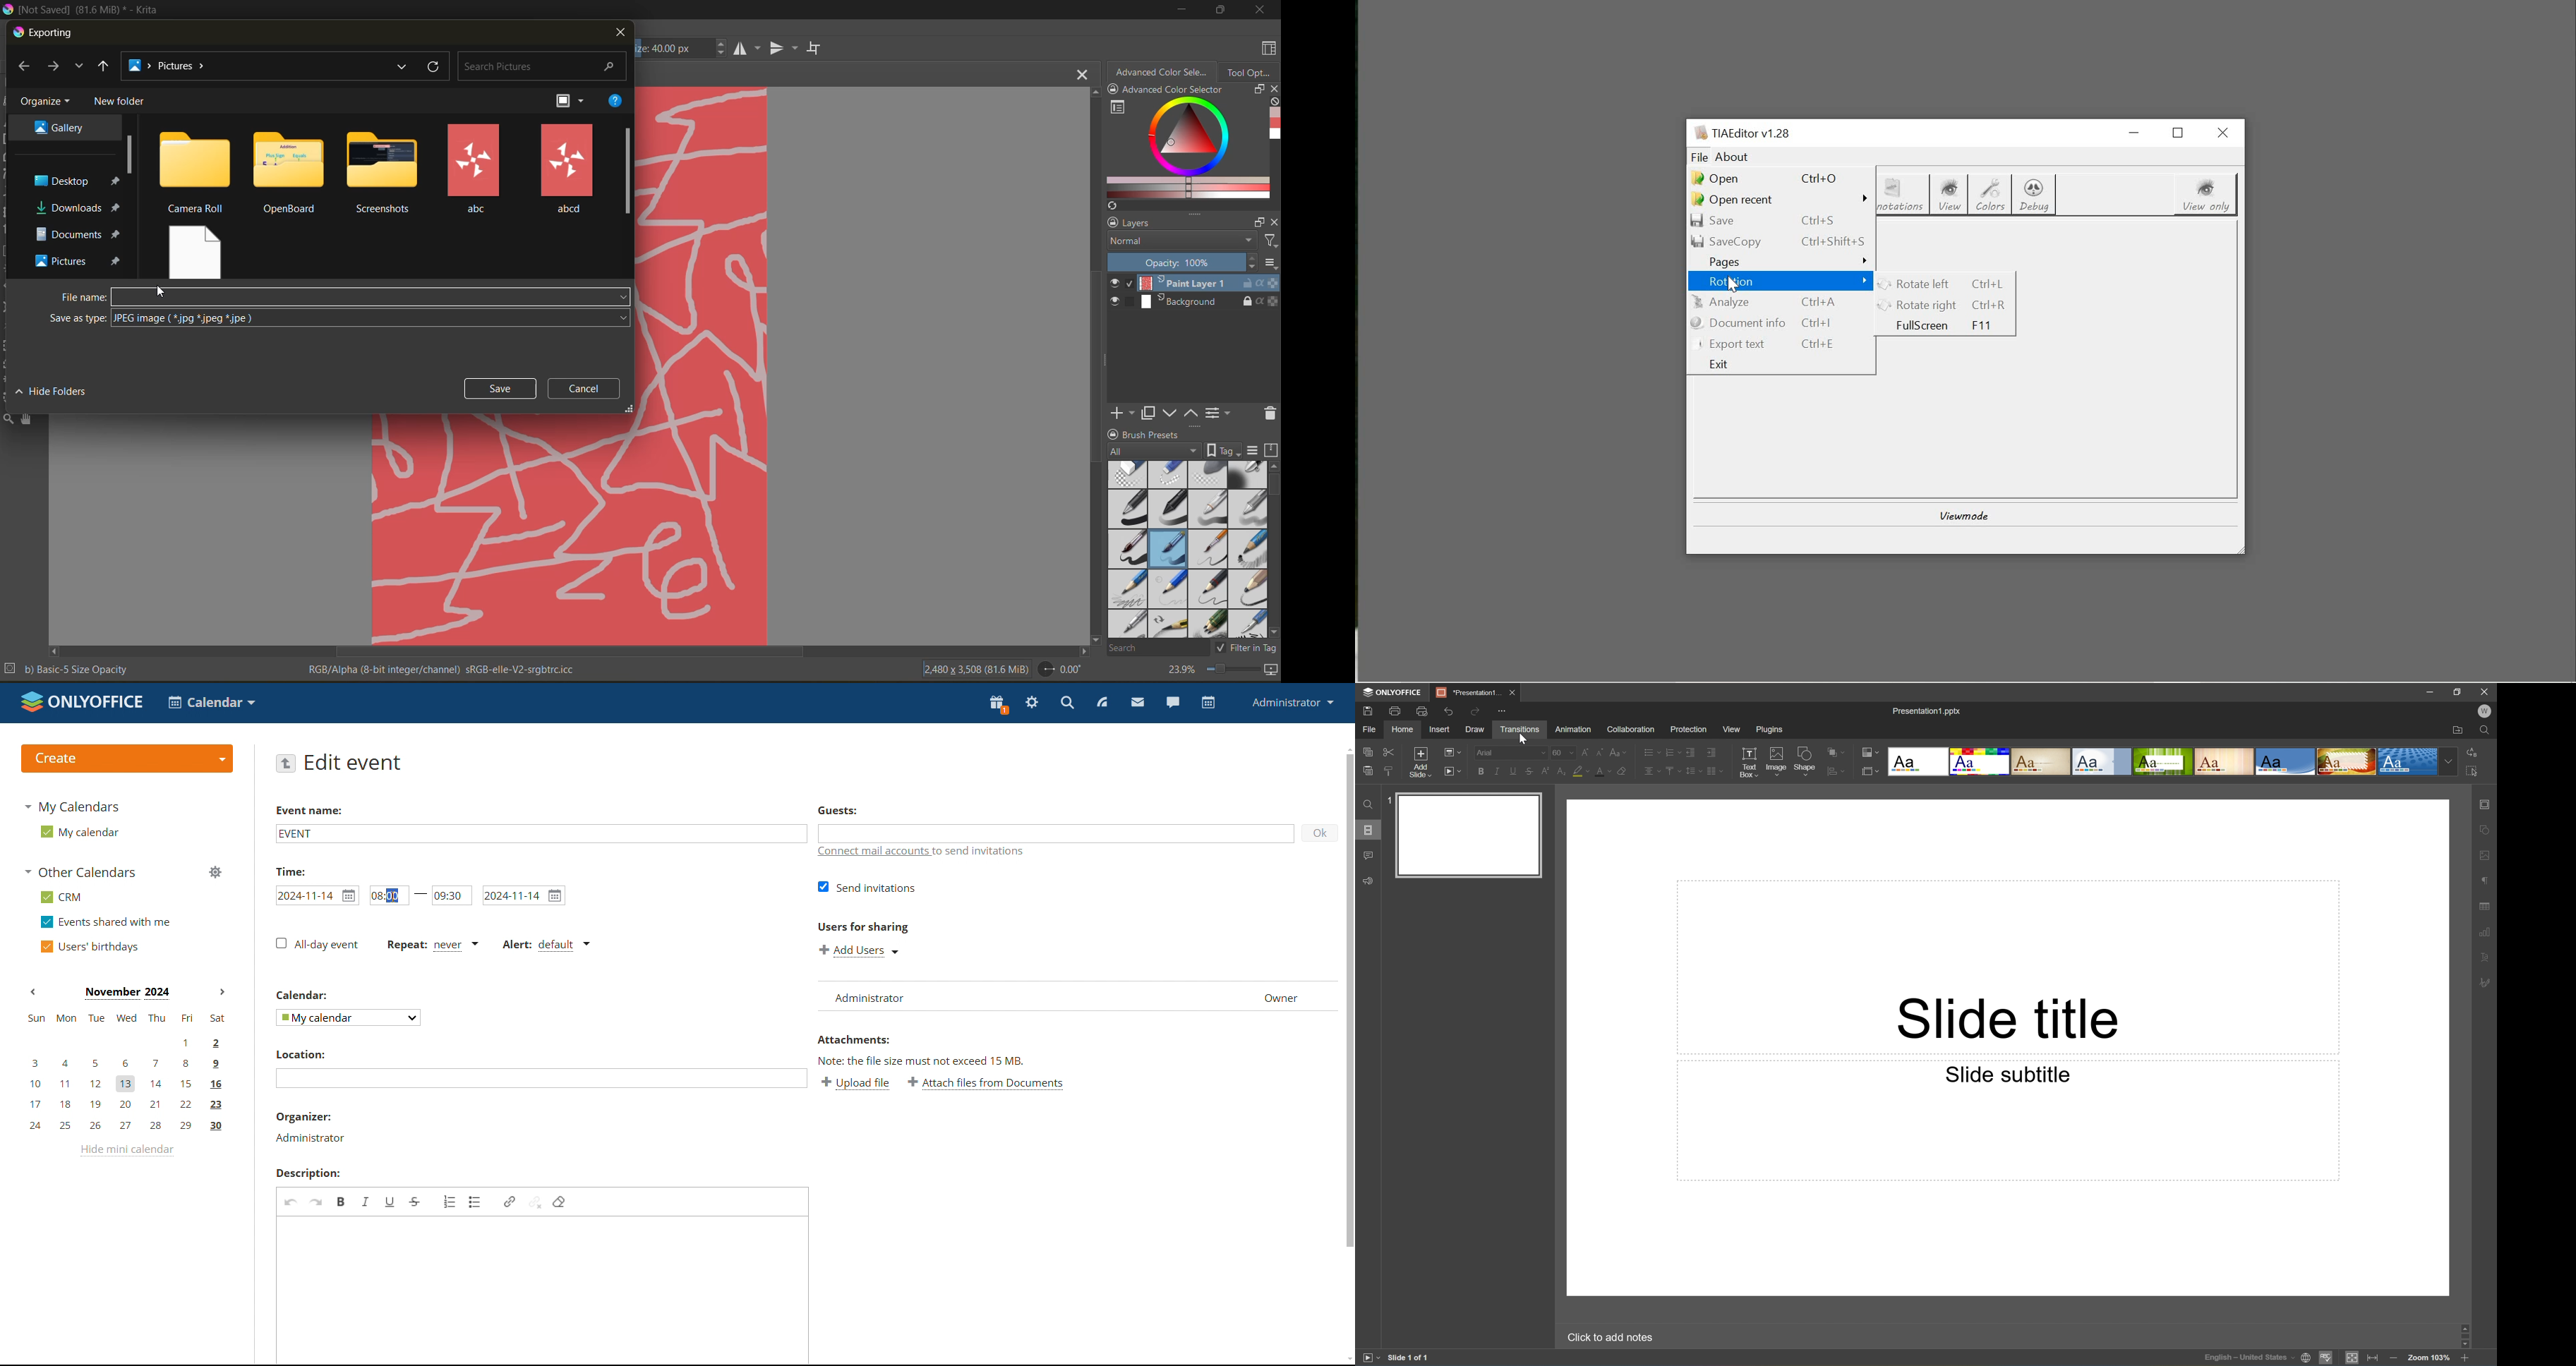 Image resolution: width=2576 pixels, height=1372 pixels. I want to click on Start slideshow, so click(1452, 772).